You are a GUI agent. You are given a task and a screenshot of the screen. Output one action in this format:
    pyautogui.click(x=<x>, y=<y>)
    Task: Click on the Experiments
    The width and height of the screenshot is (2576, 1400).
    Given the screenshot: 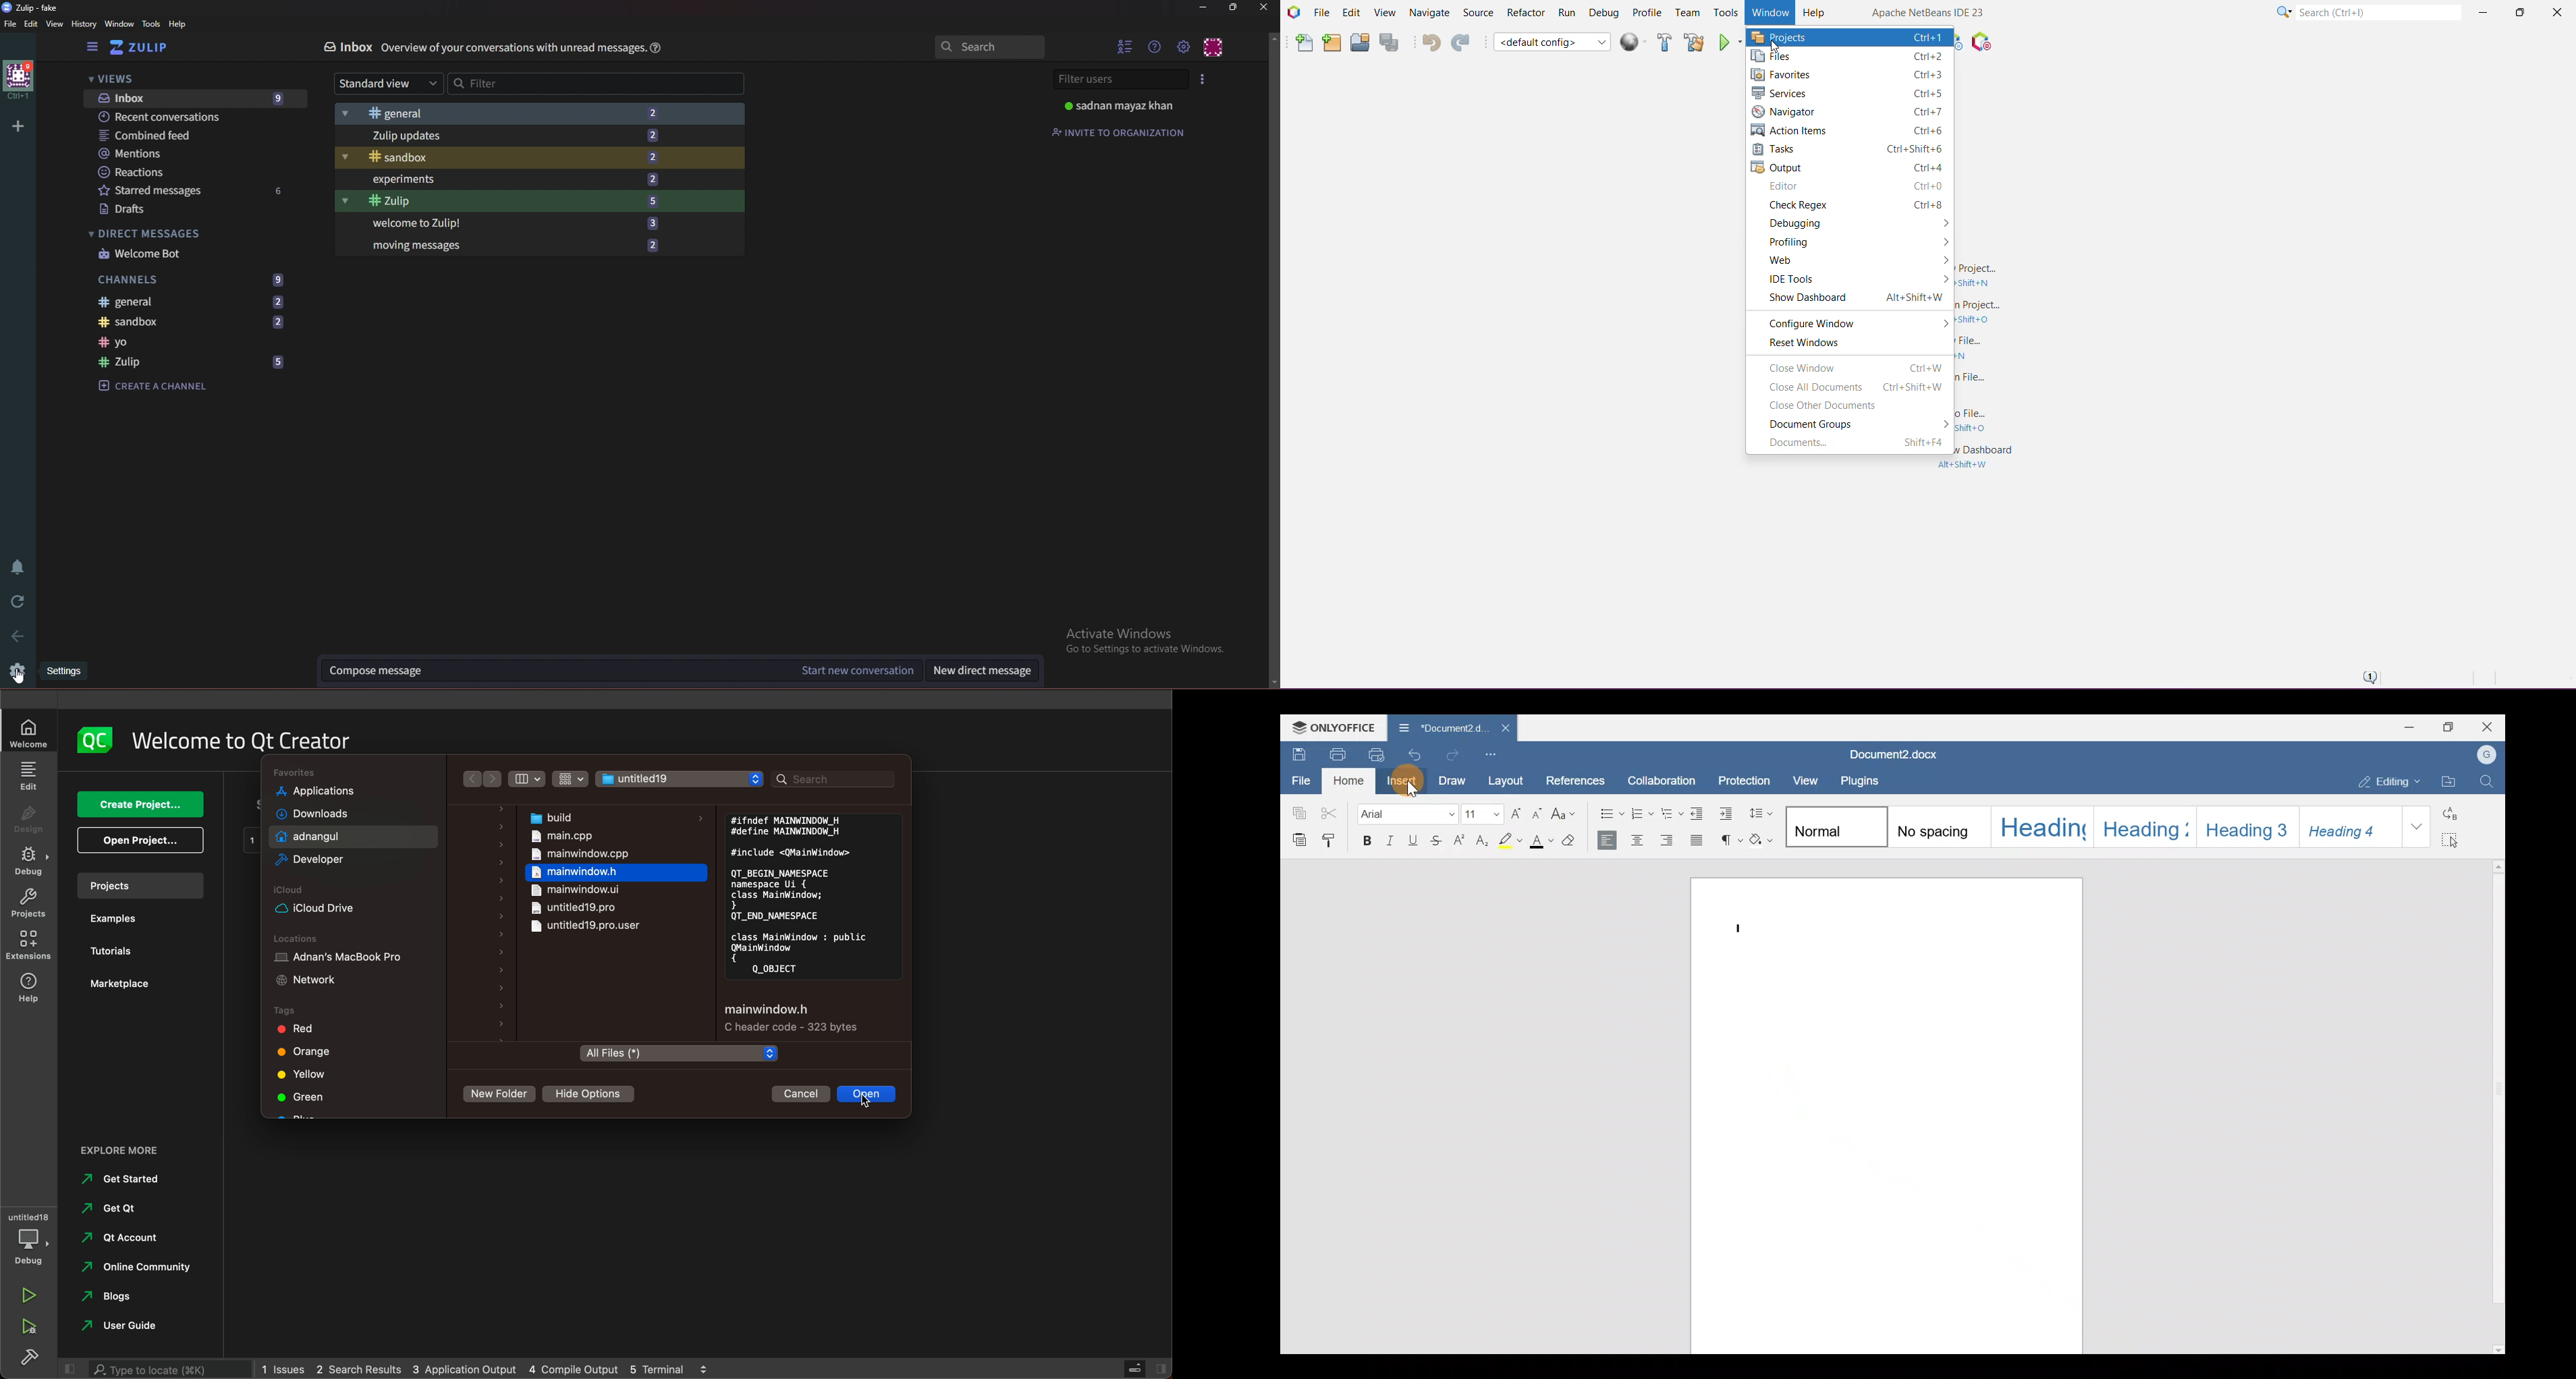 What is the action you would take?
    pyautogui.click(x=542, y=180)
    